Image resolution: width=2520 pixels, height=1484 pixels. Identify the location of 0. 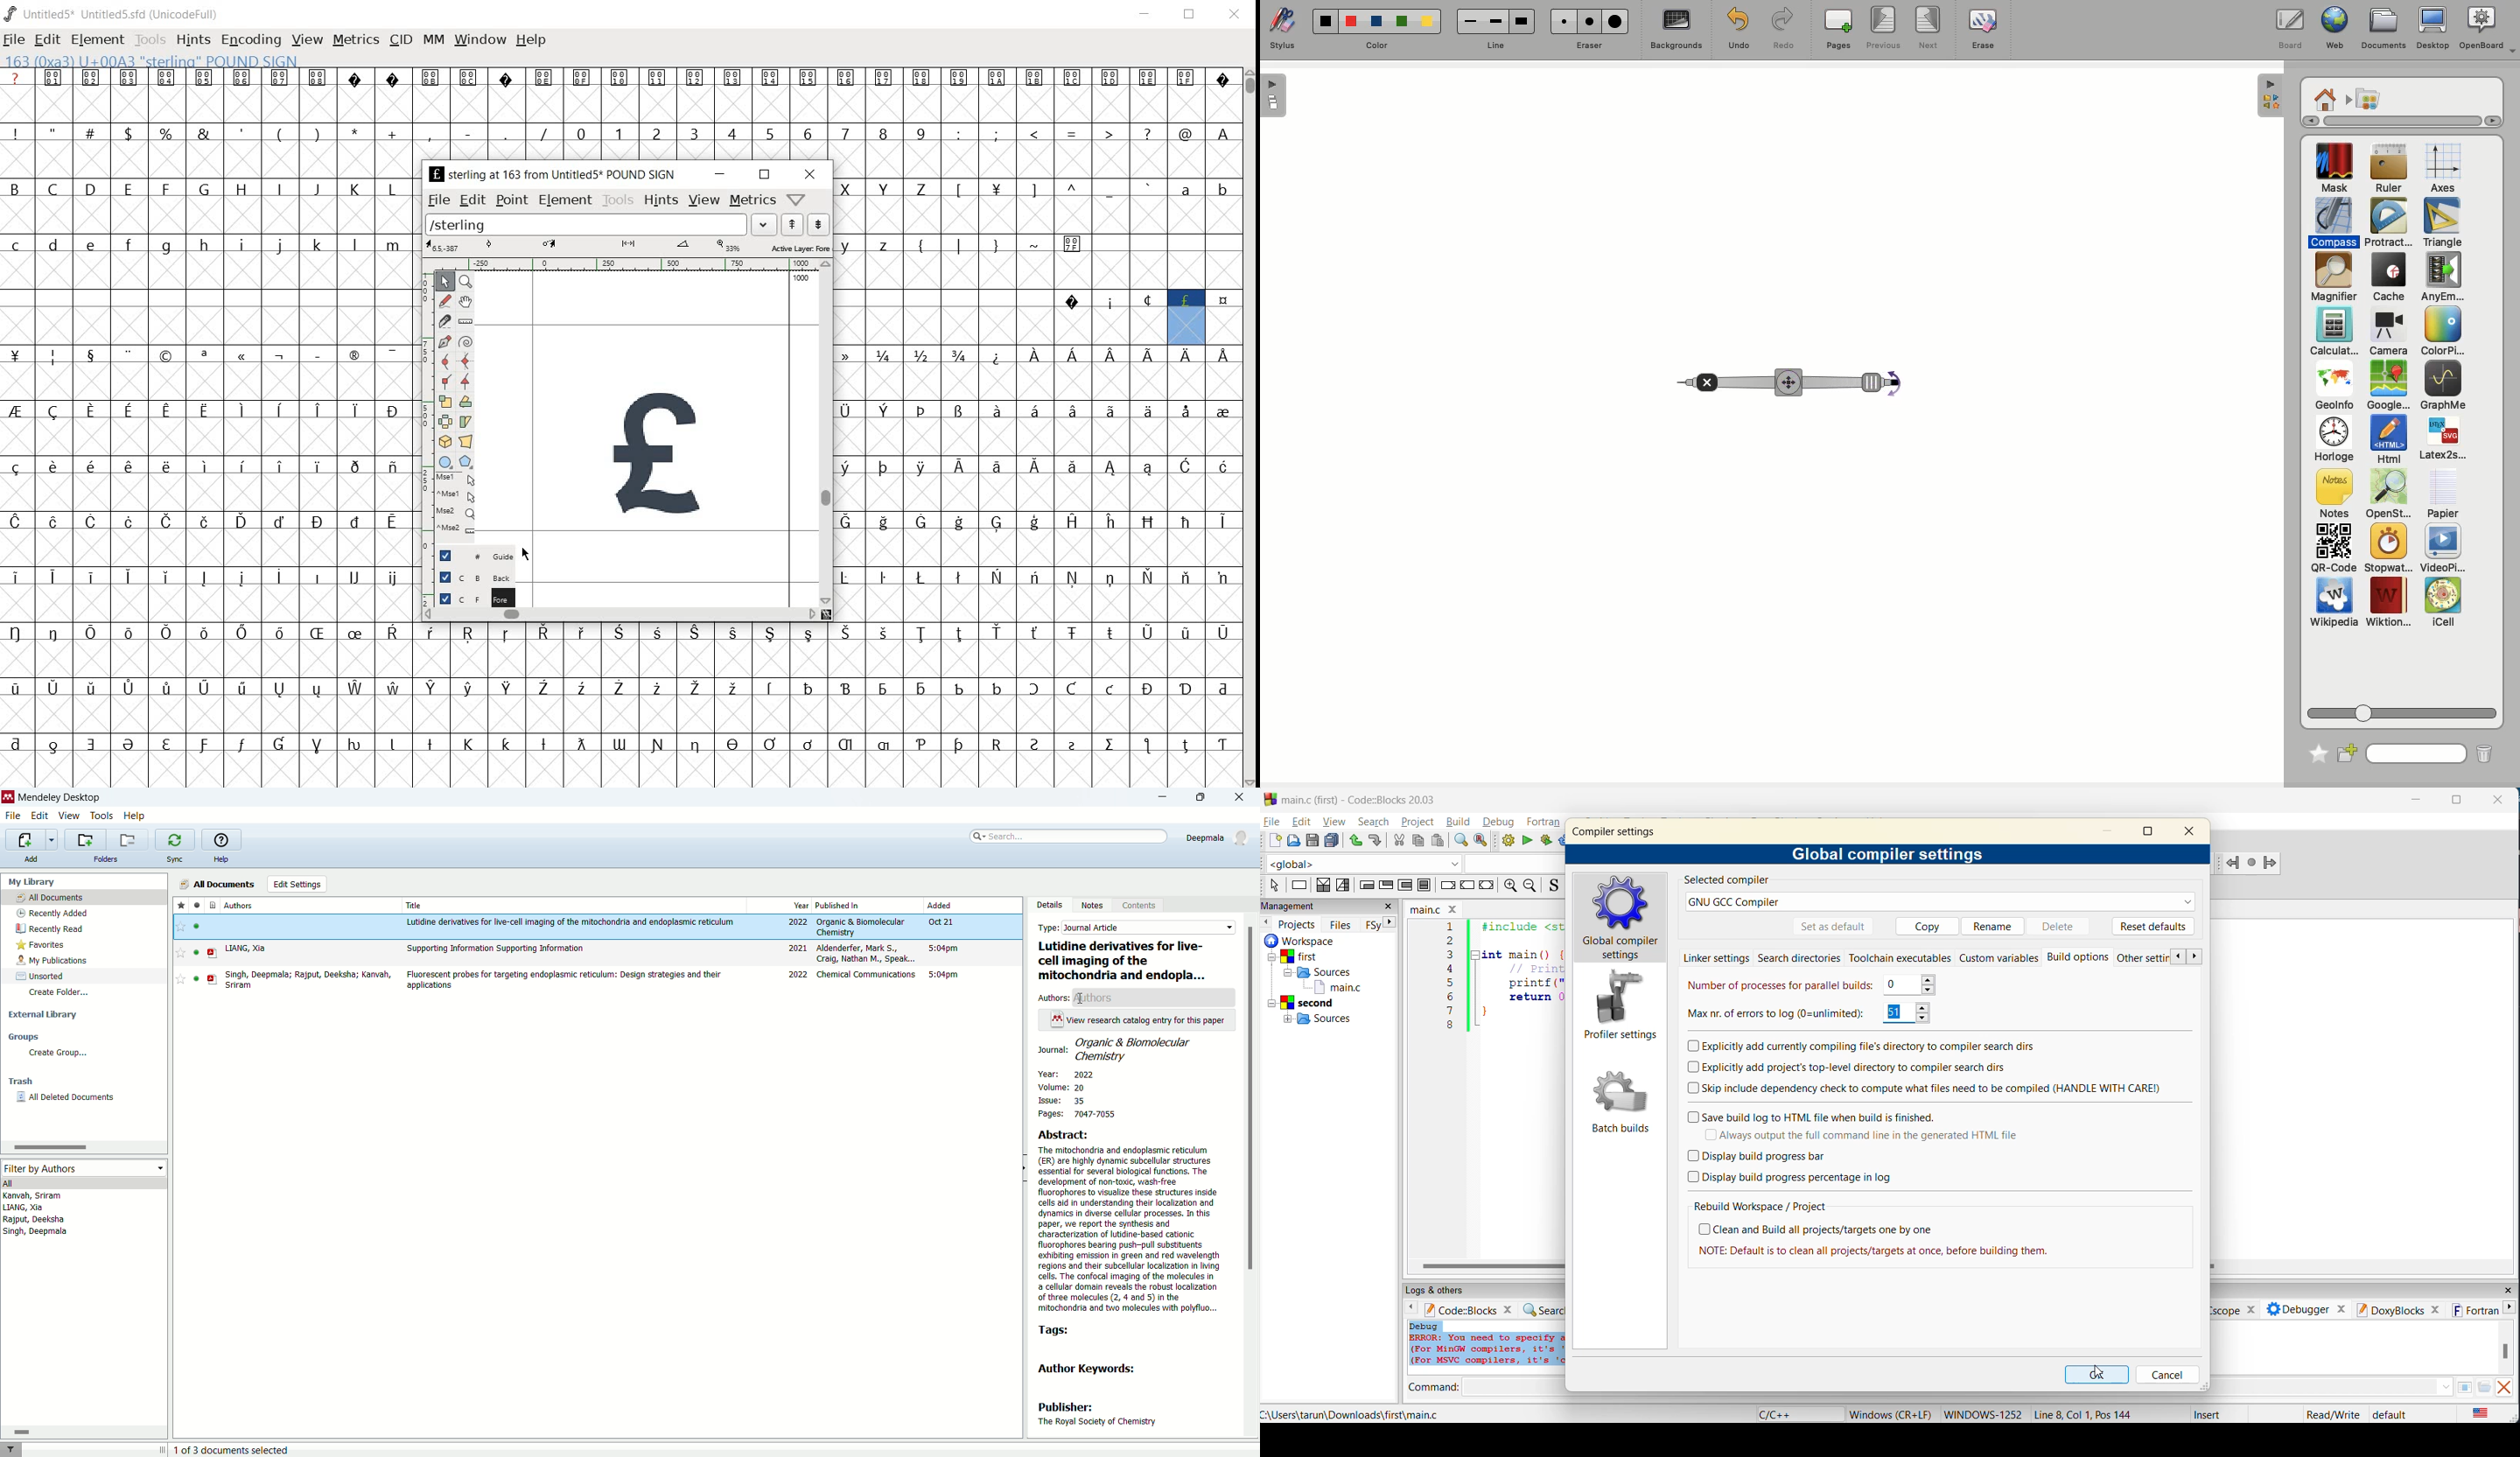
(579, 133).